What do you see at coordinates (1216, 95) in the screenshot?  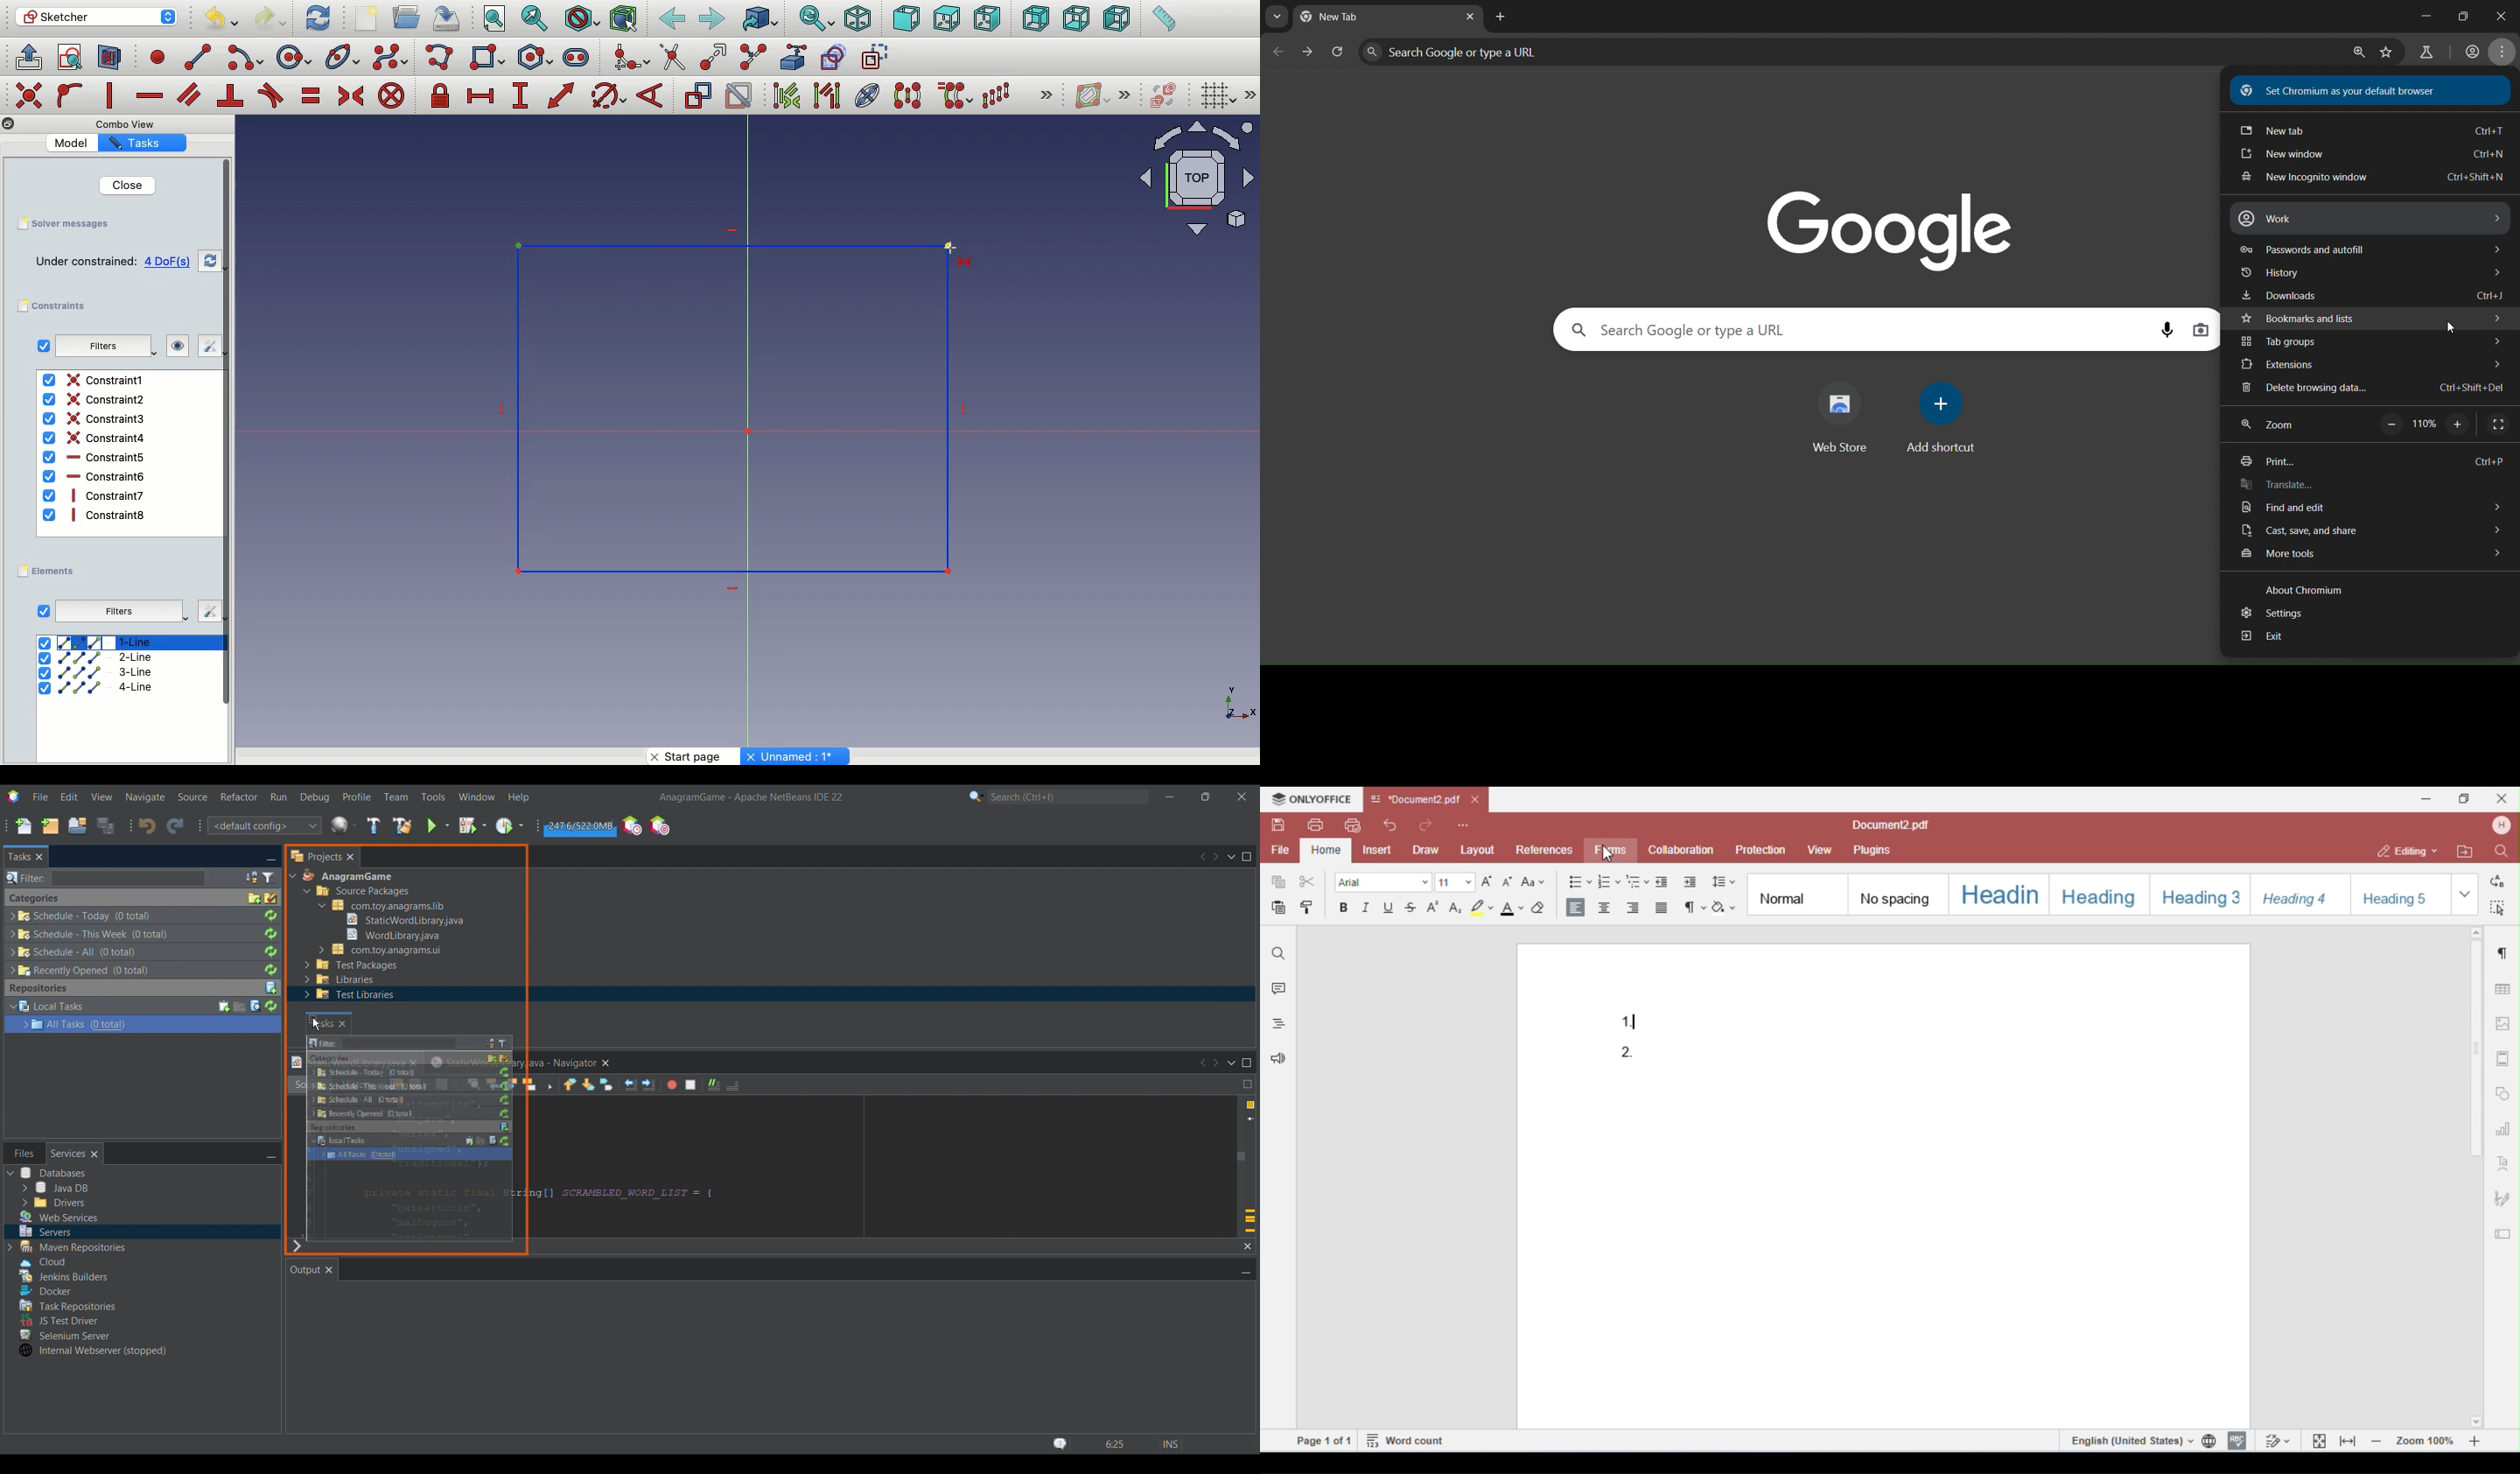 I see `Toggle grid` at bounding box center [1216, 95].